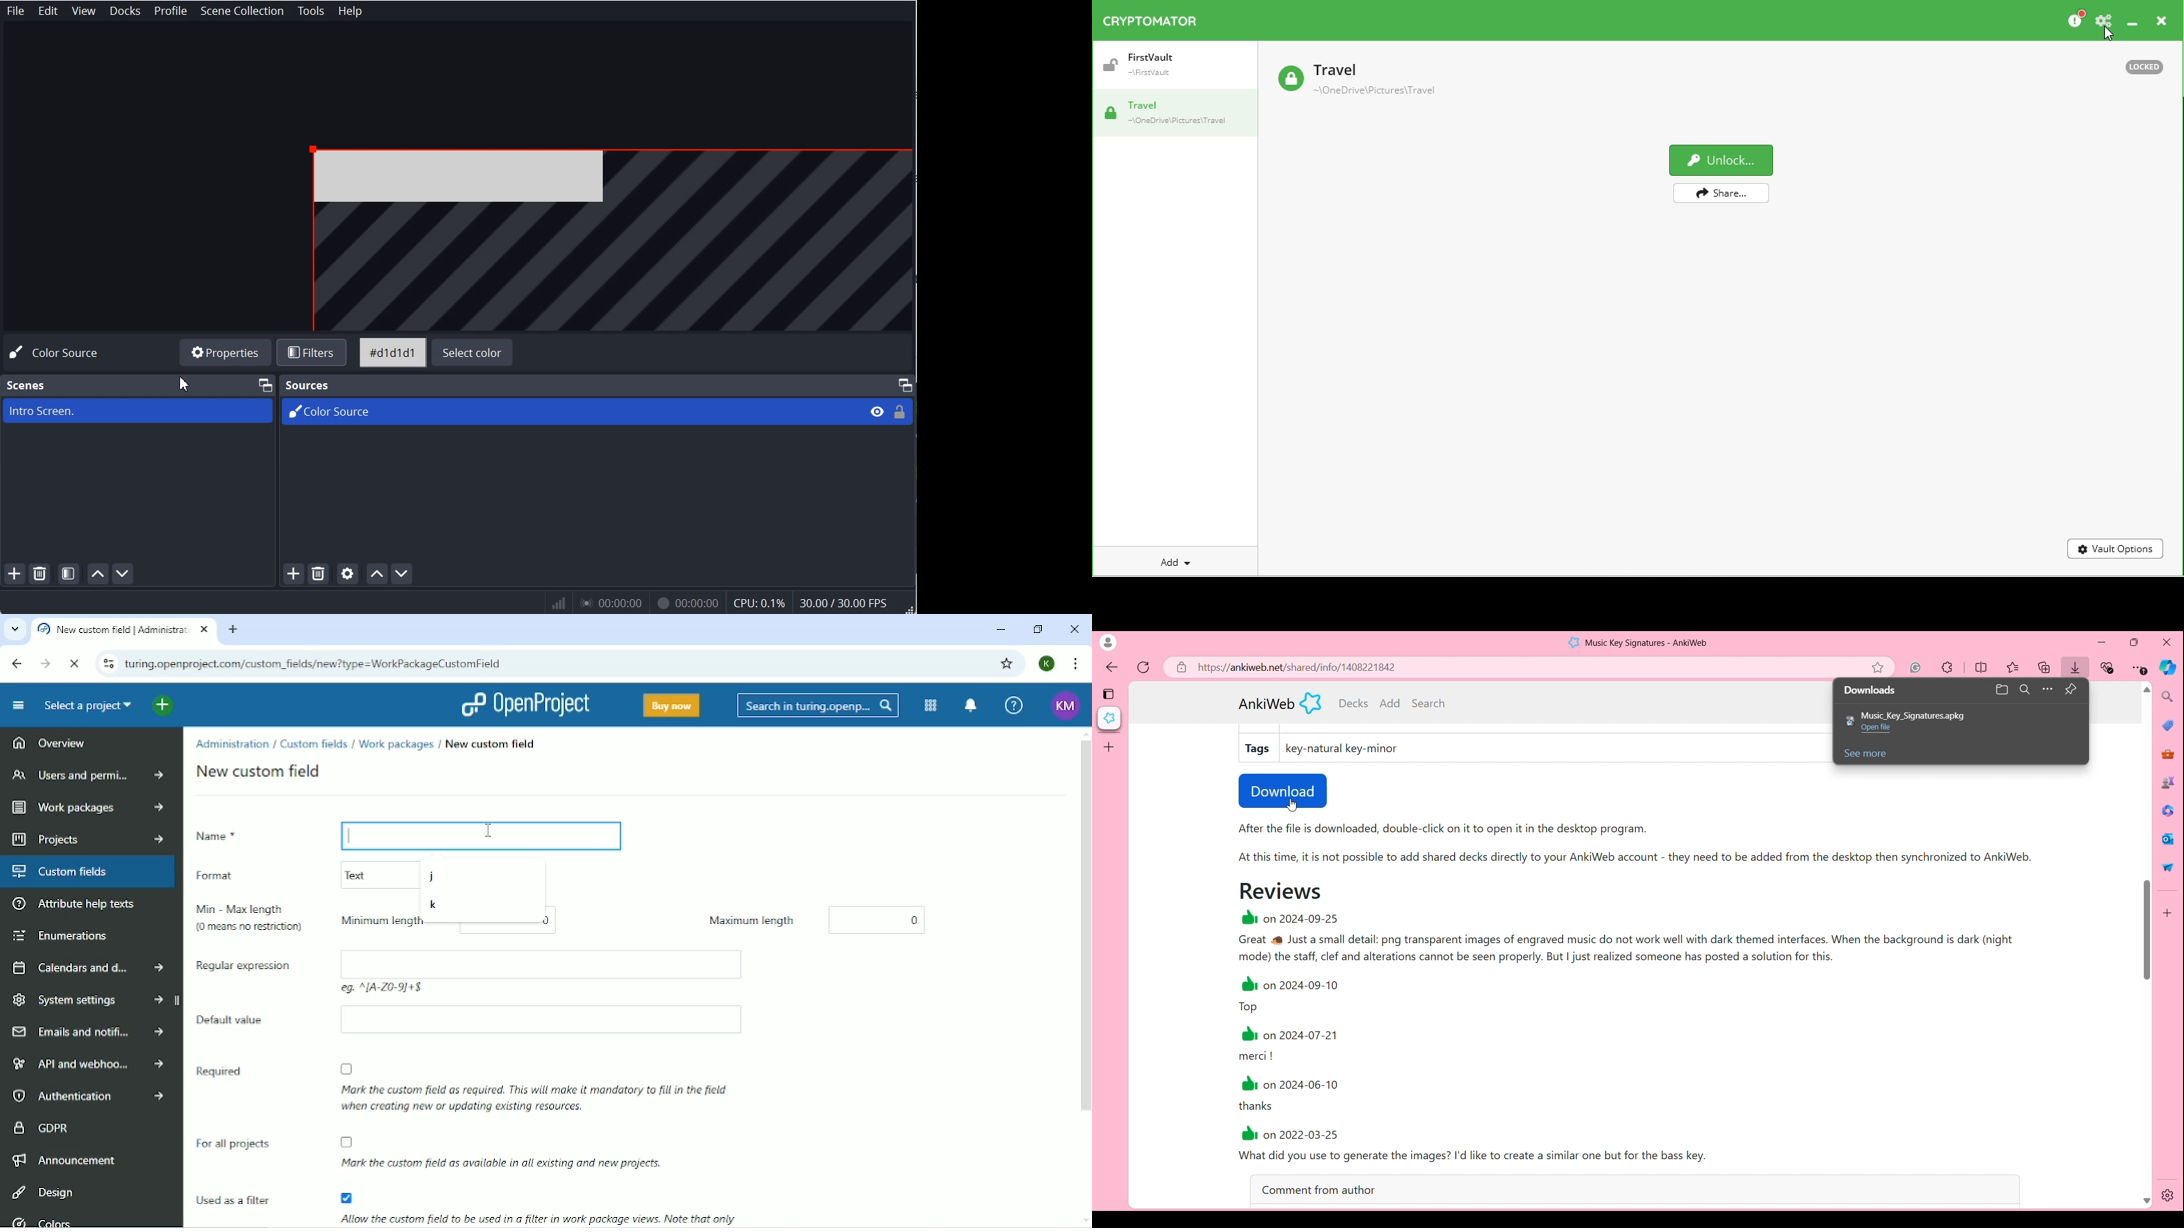 Image resolution: width=2184 pixels, height=1232 pixels. I want to click on Browser shopping, so click(2168, 725).